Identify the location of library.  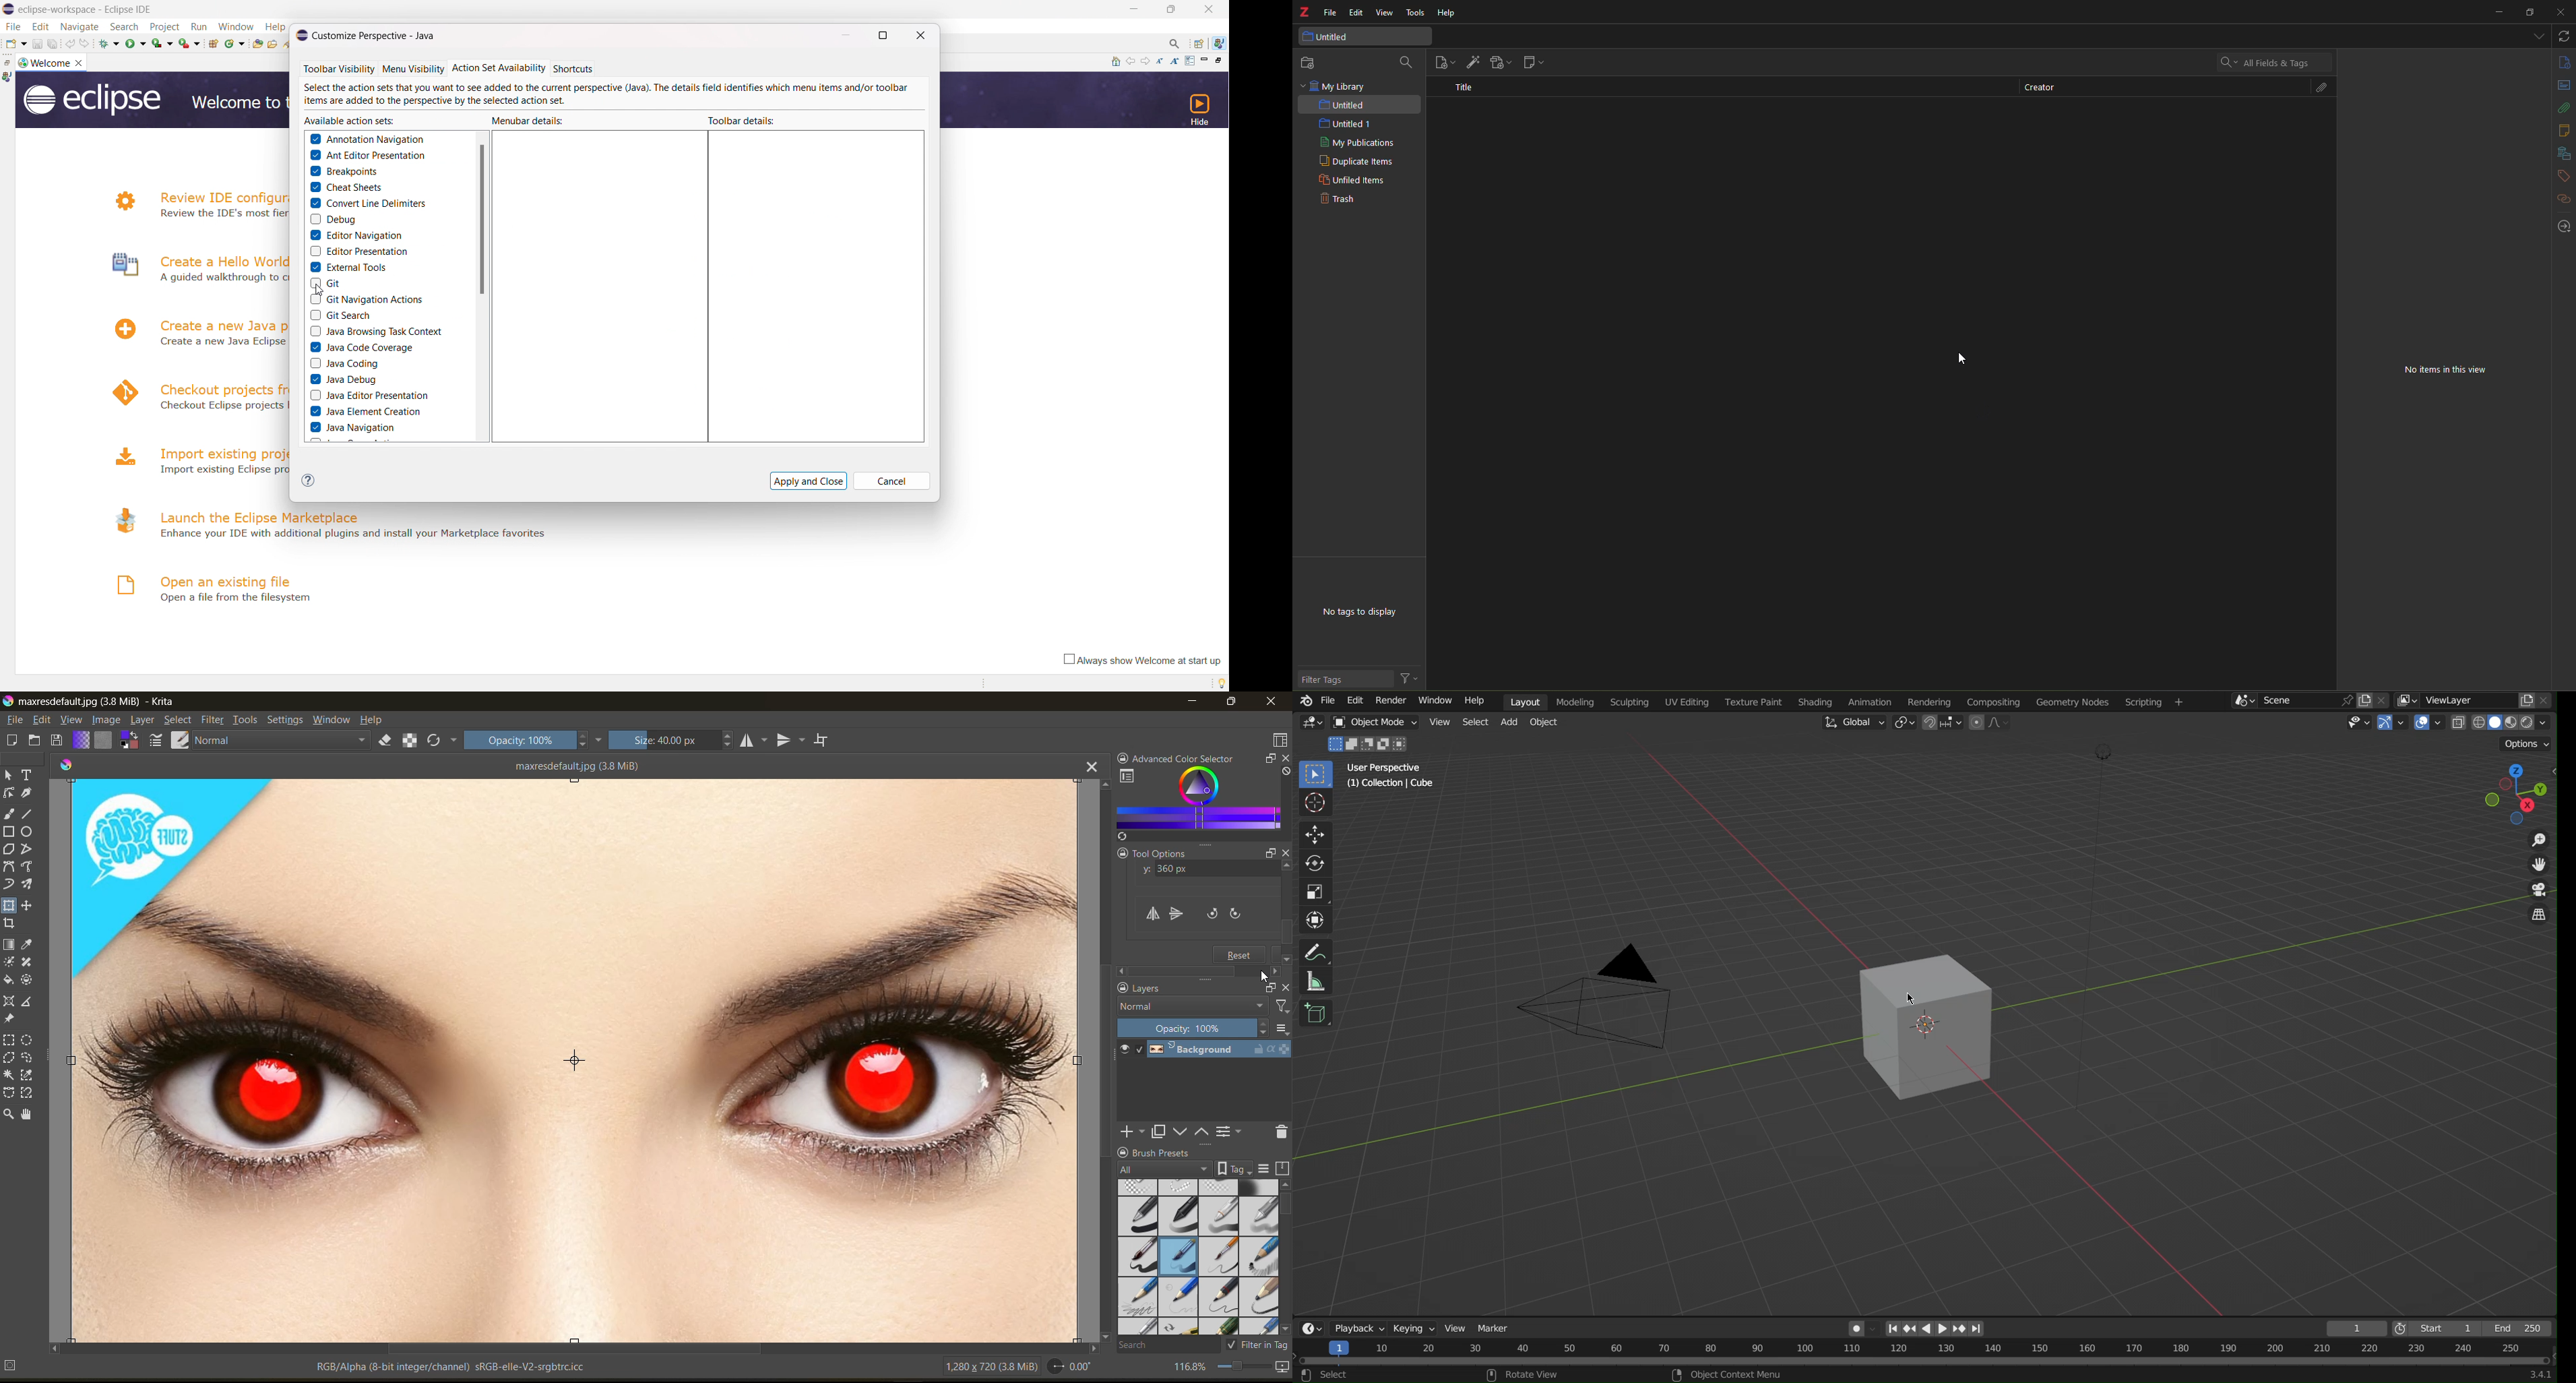
(2563, 154).